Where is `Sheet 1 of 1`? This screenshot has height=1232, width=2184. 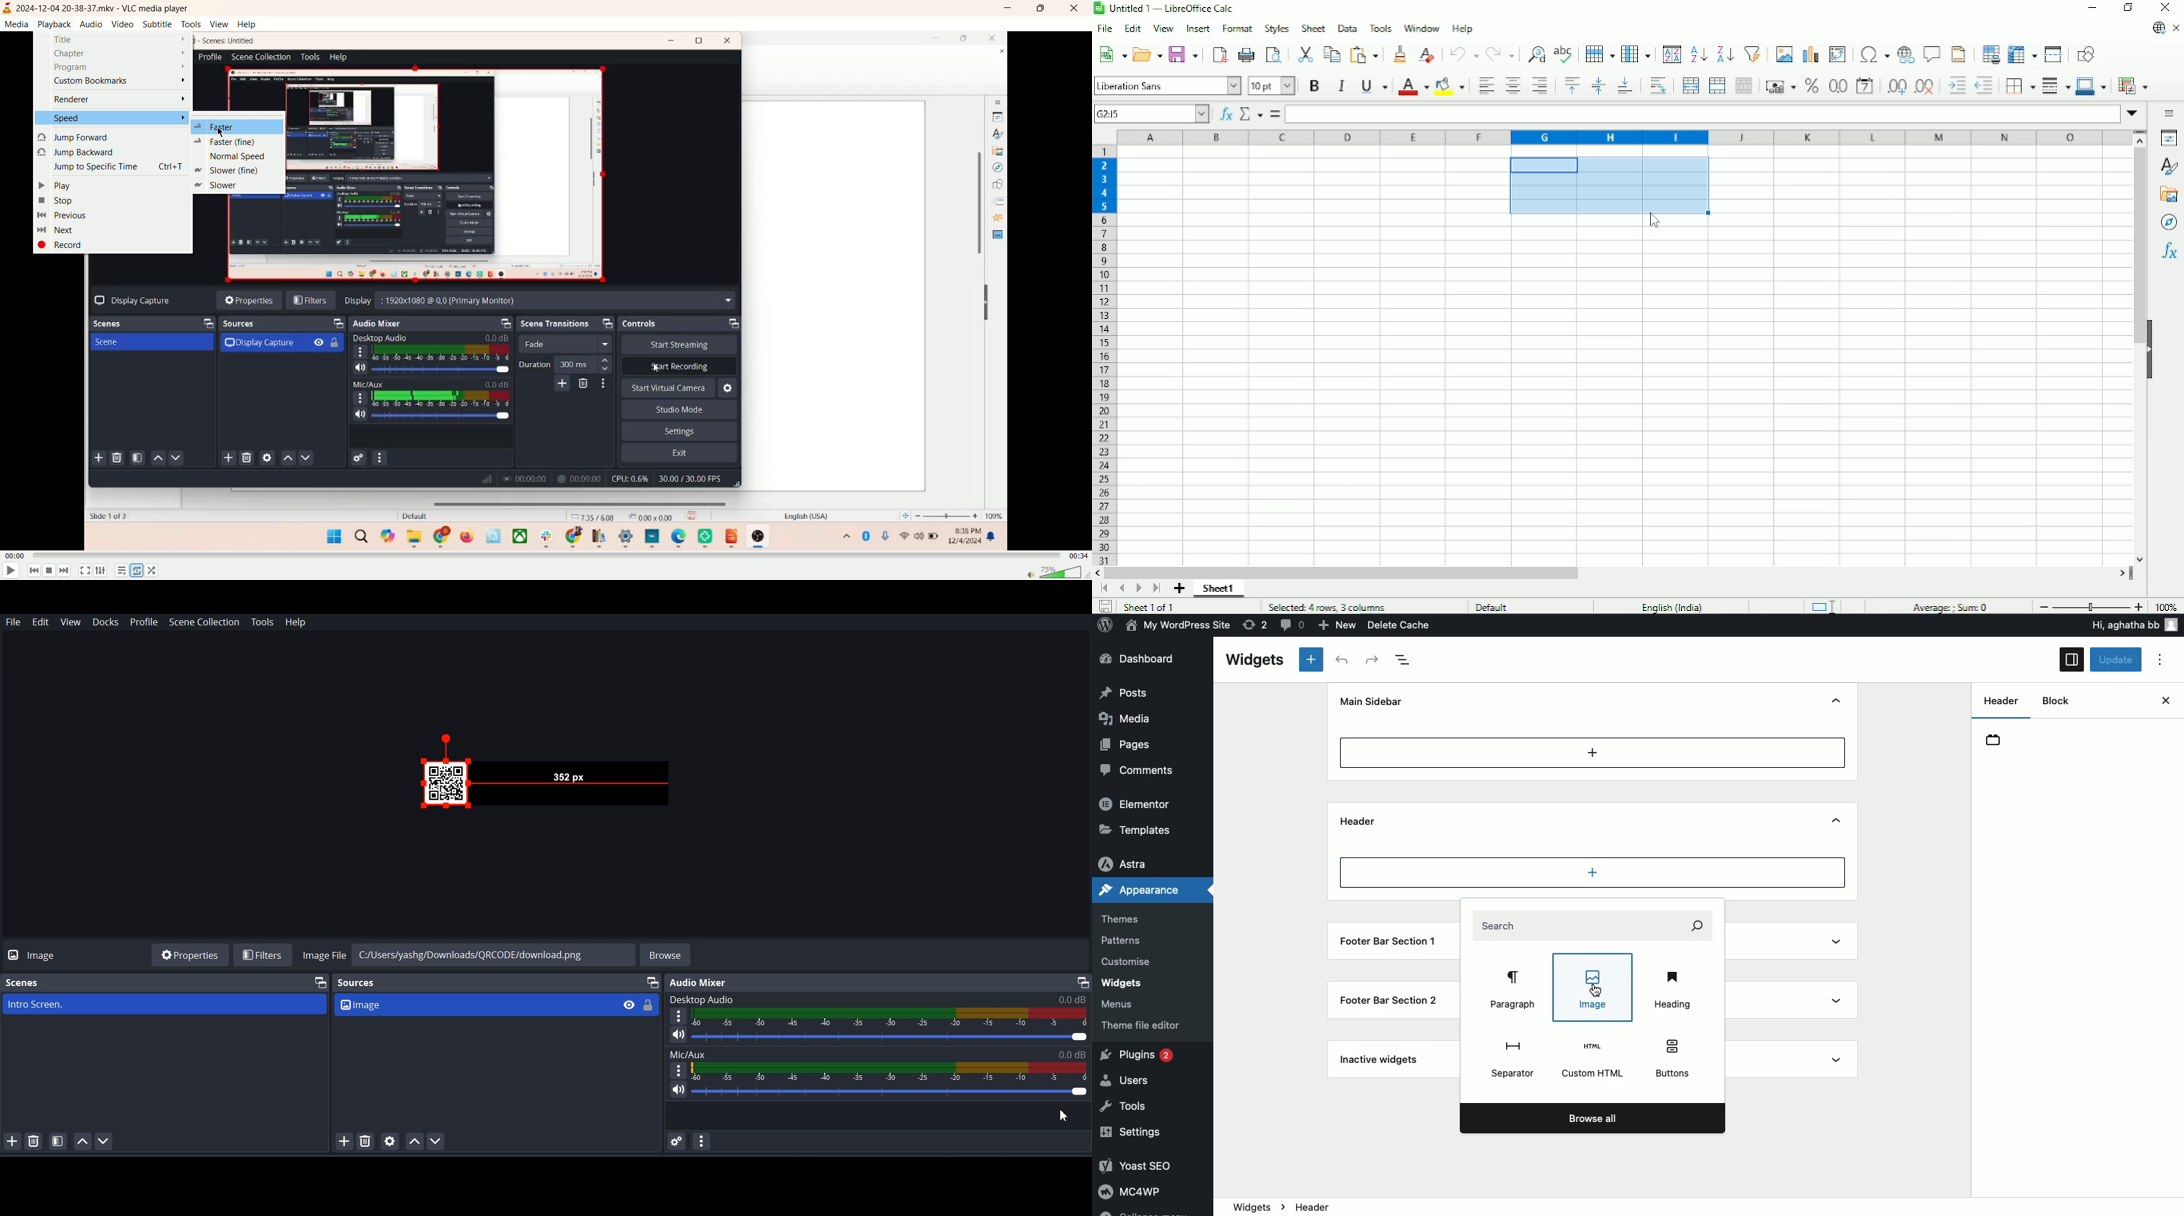 Sheet 1 of 1 is located at coordinates (1151, 607).